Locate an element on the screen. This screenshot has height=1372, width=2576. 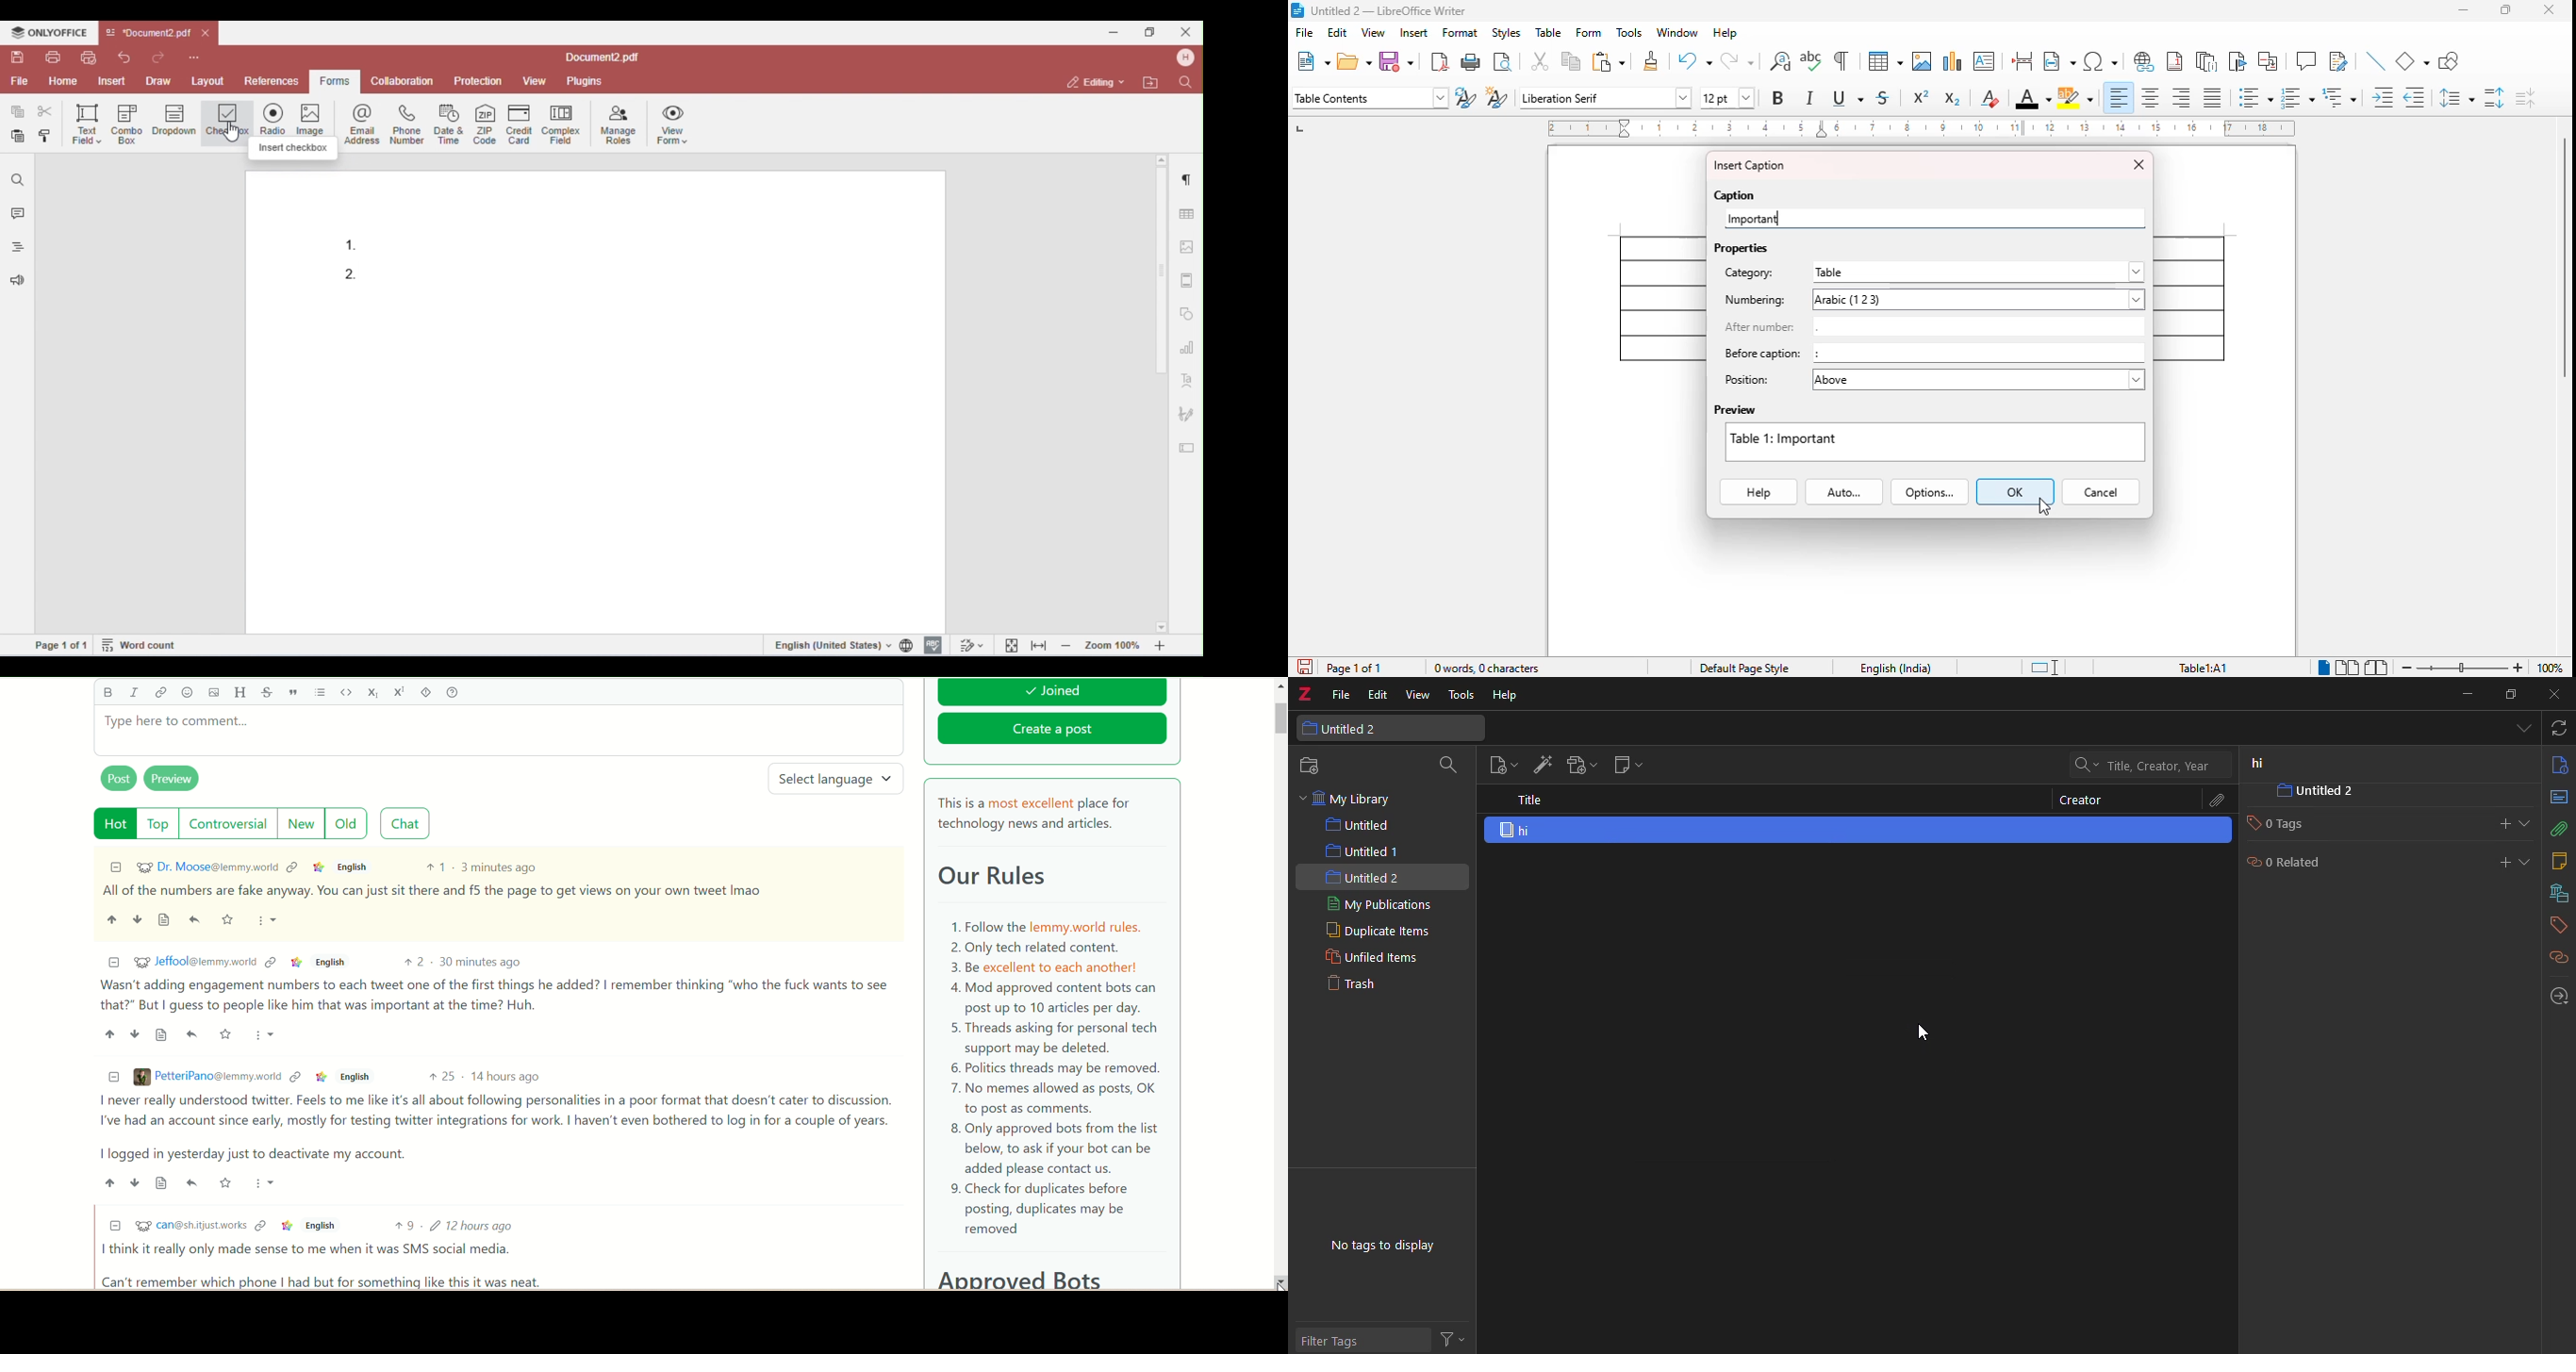
decrease paragraph spacing is located at coordinates (2524, 98).